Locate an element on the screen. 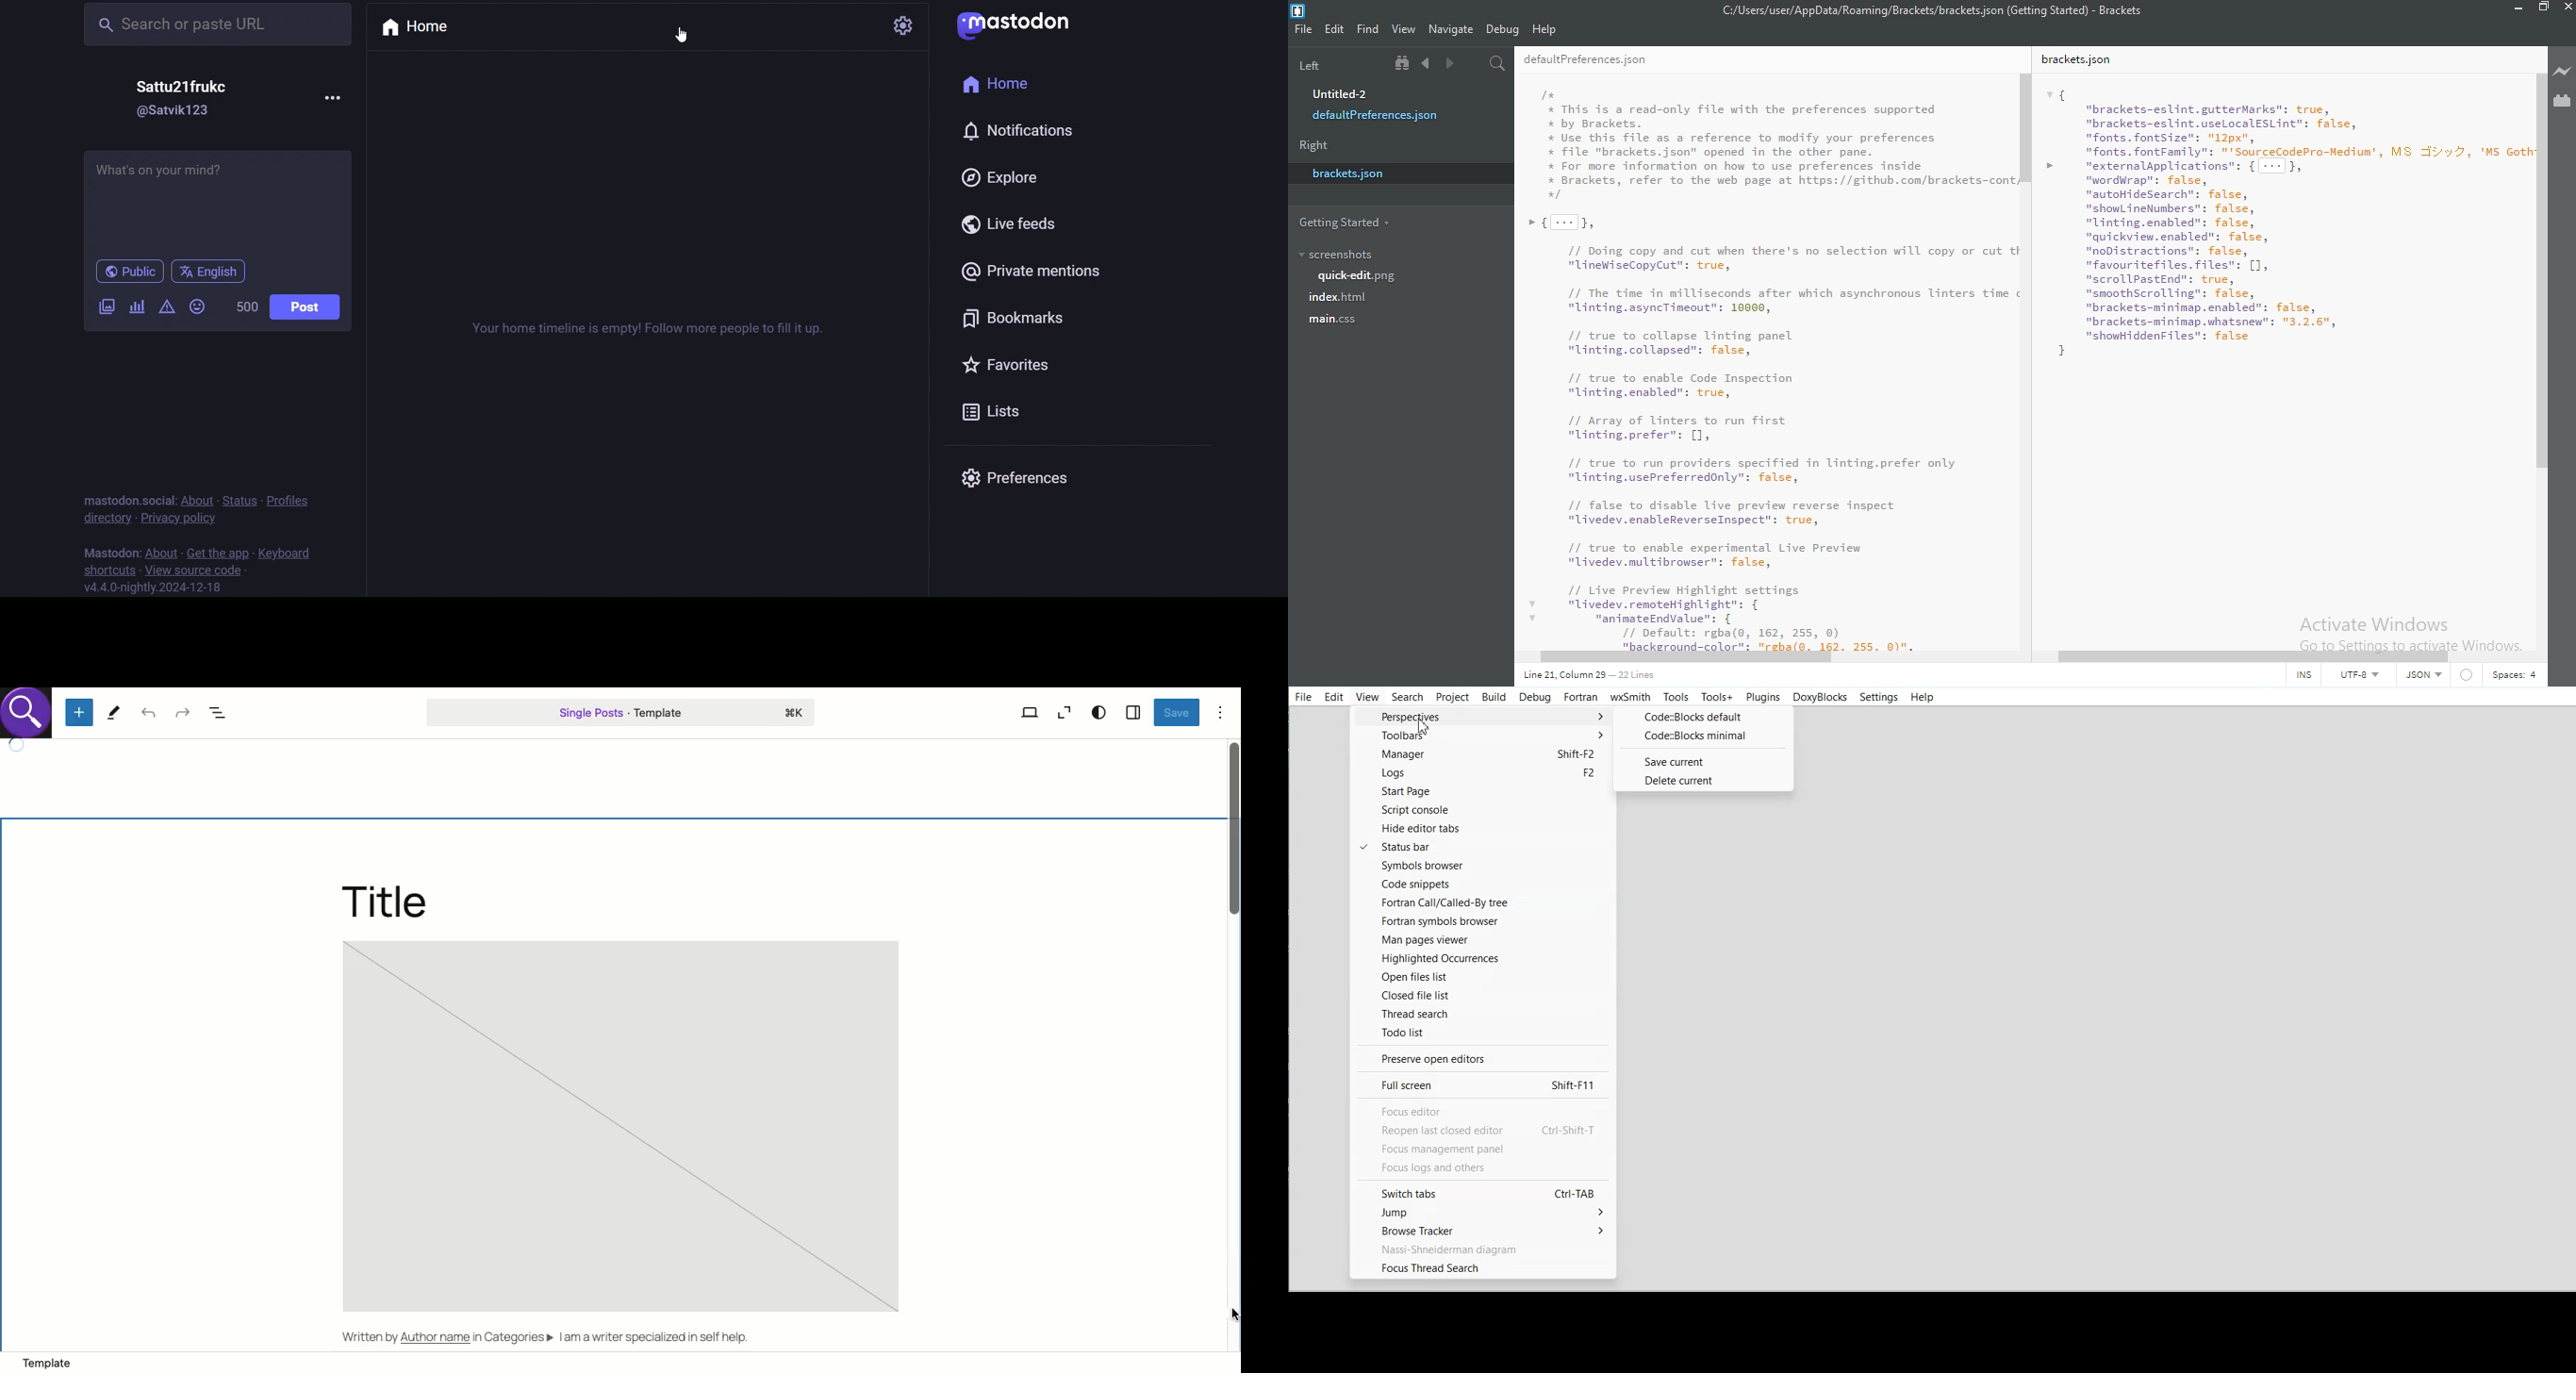  directory is located at coordinates (103, 518).